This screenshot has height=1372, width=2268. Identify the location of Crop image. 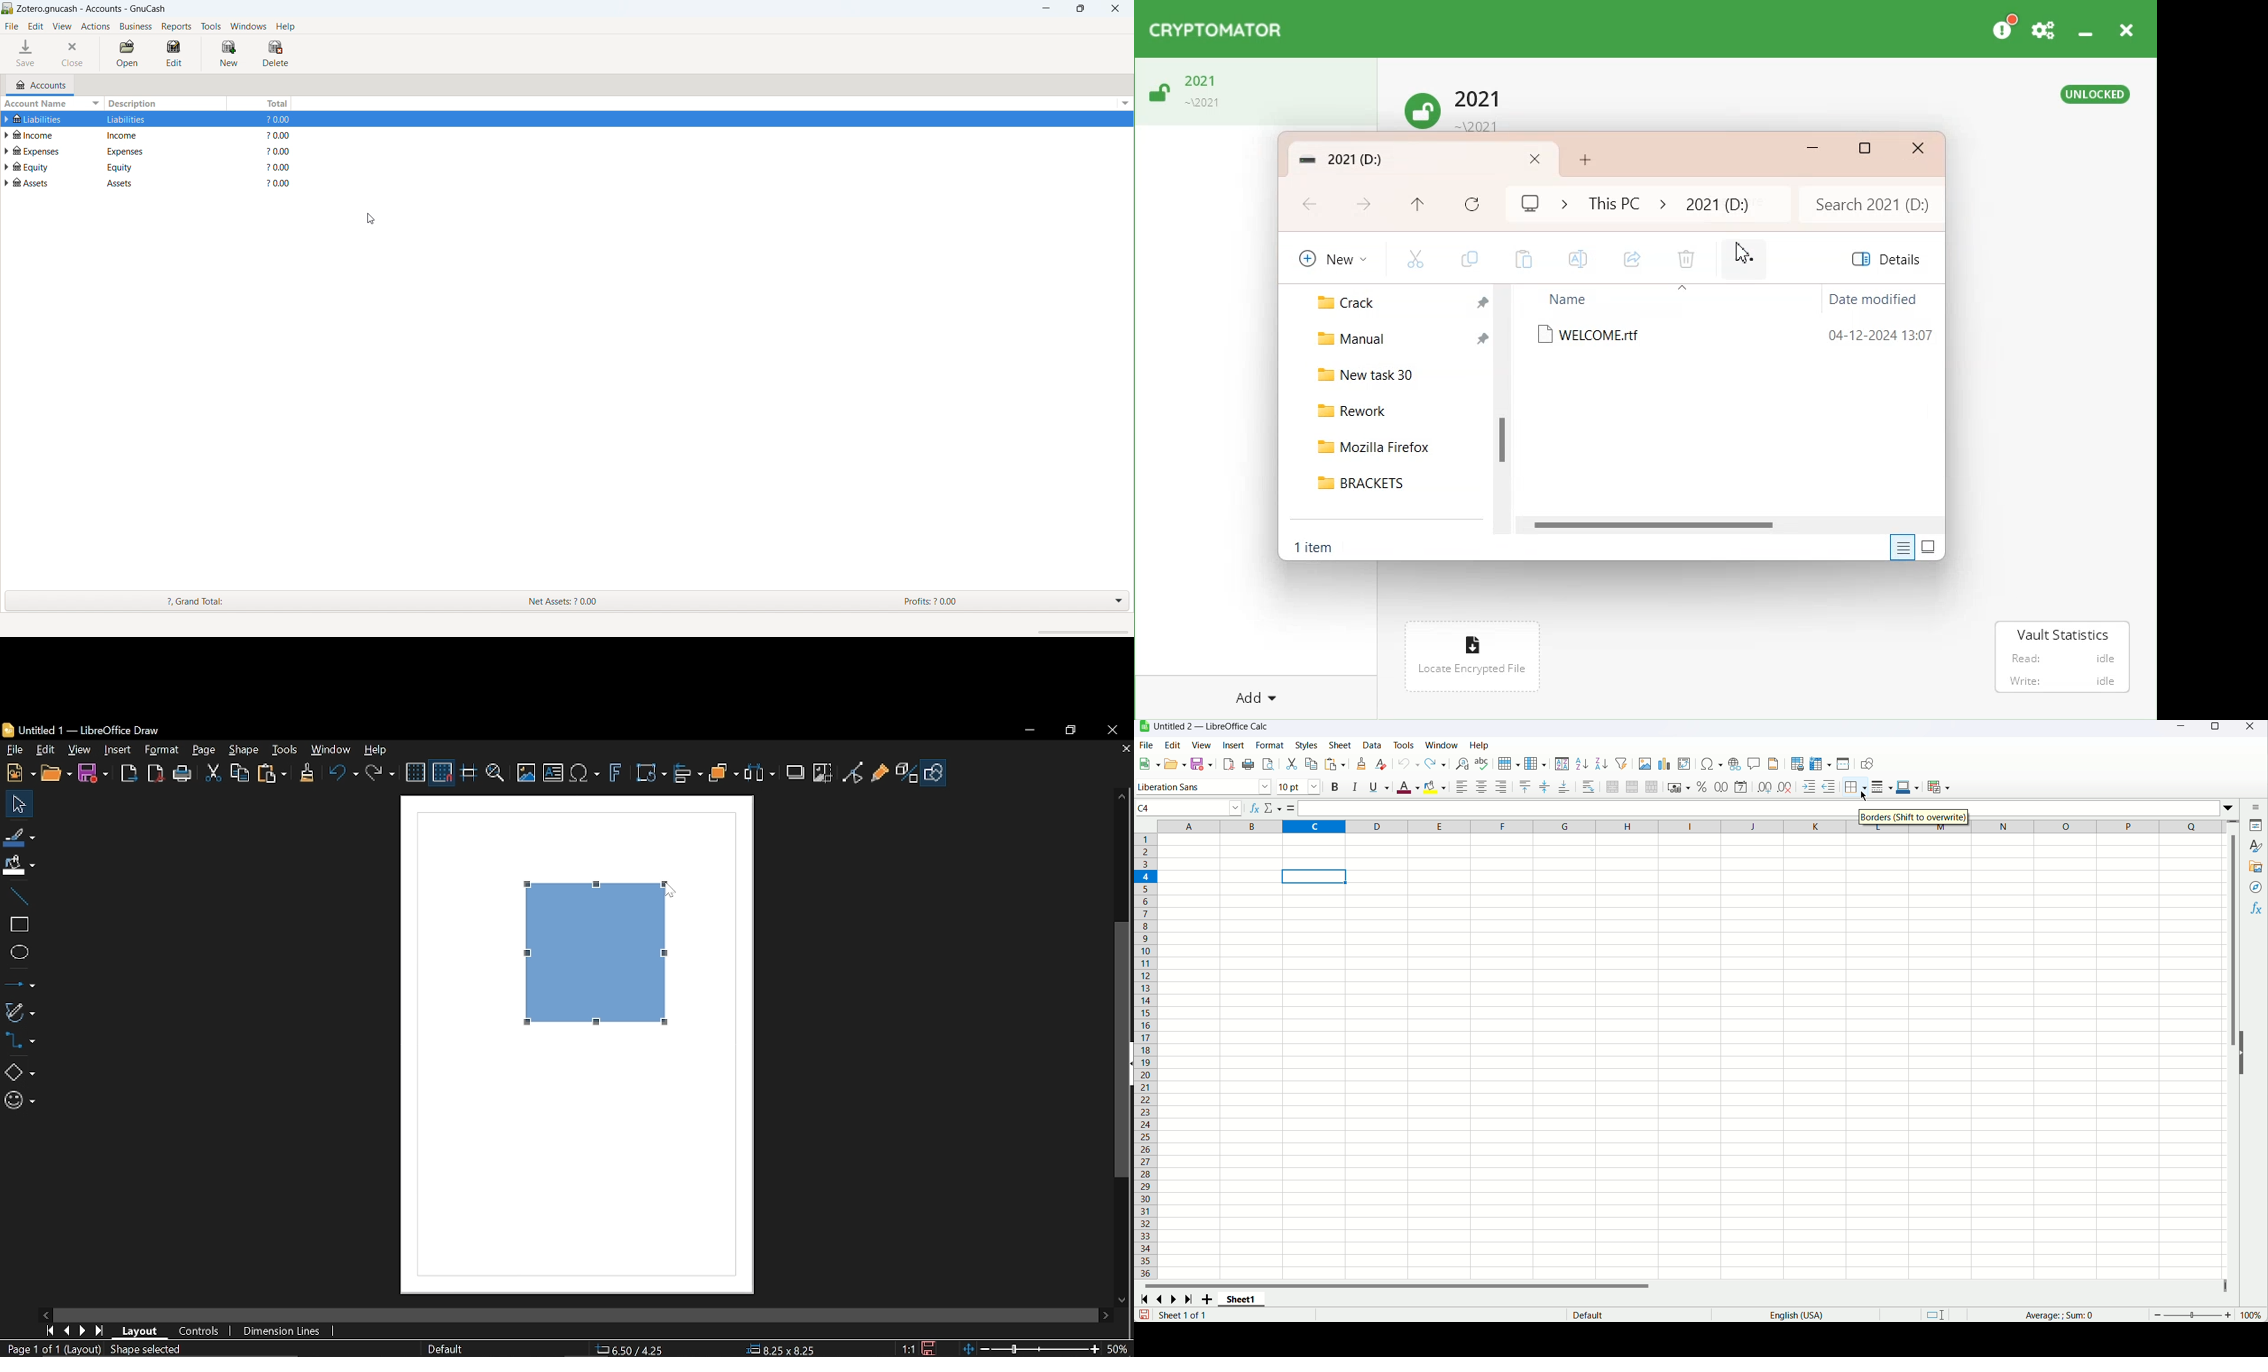
(823, 775).